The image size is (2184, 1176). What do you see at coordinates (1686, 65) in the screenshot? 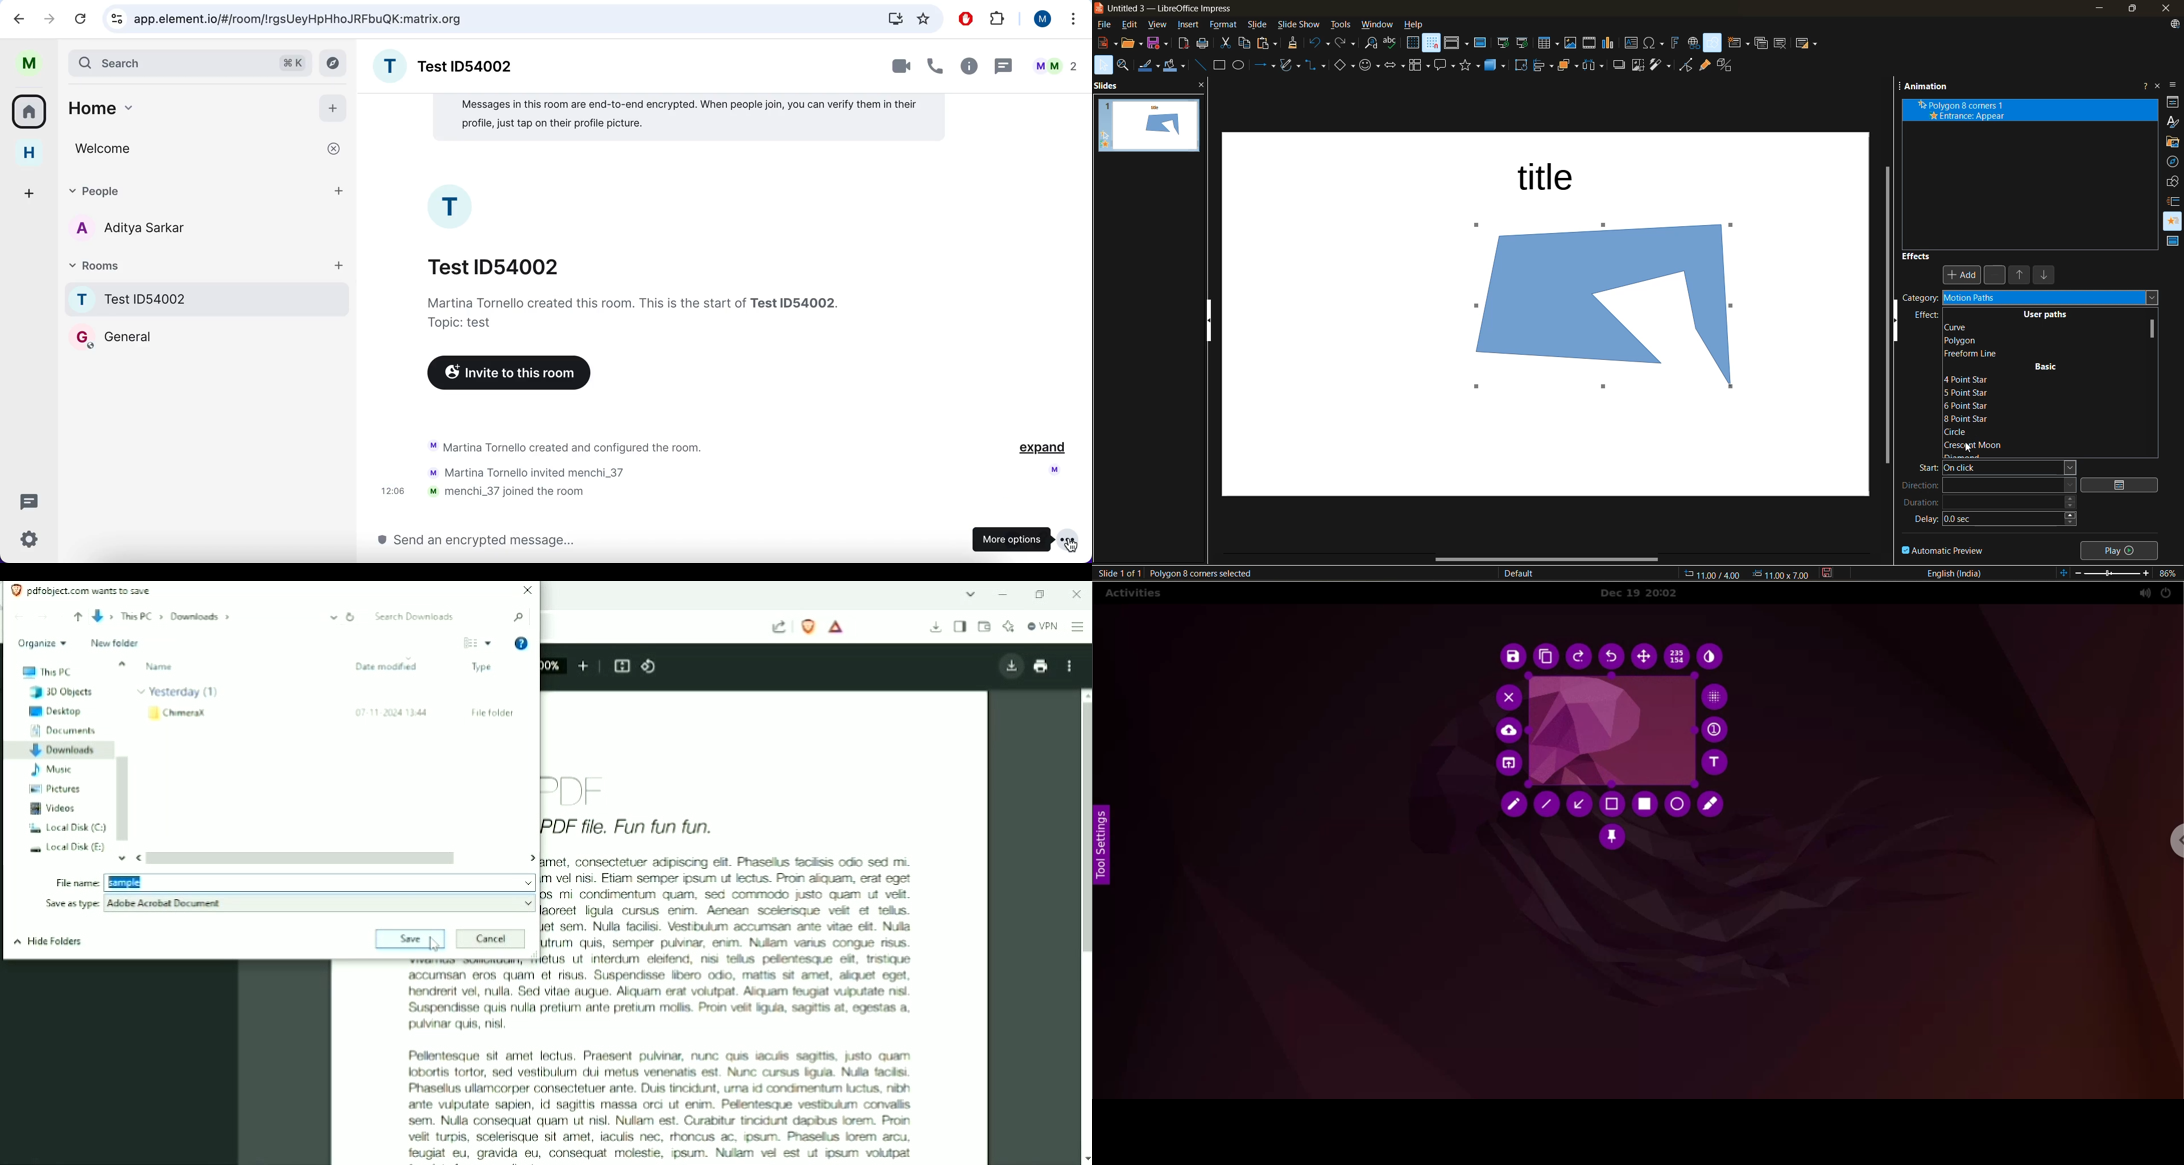
I see `toggle point mode` at bounding box center [1686, 65].